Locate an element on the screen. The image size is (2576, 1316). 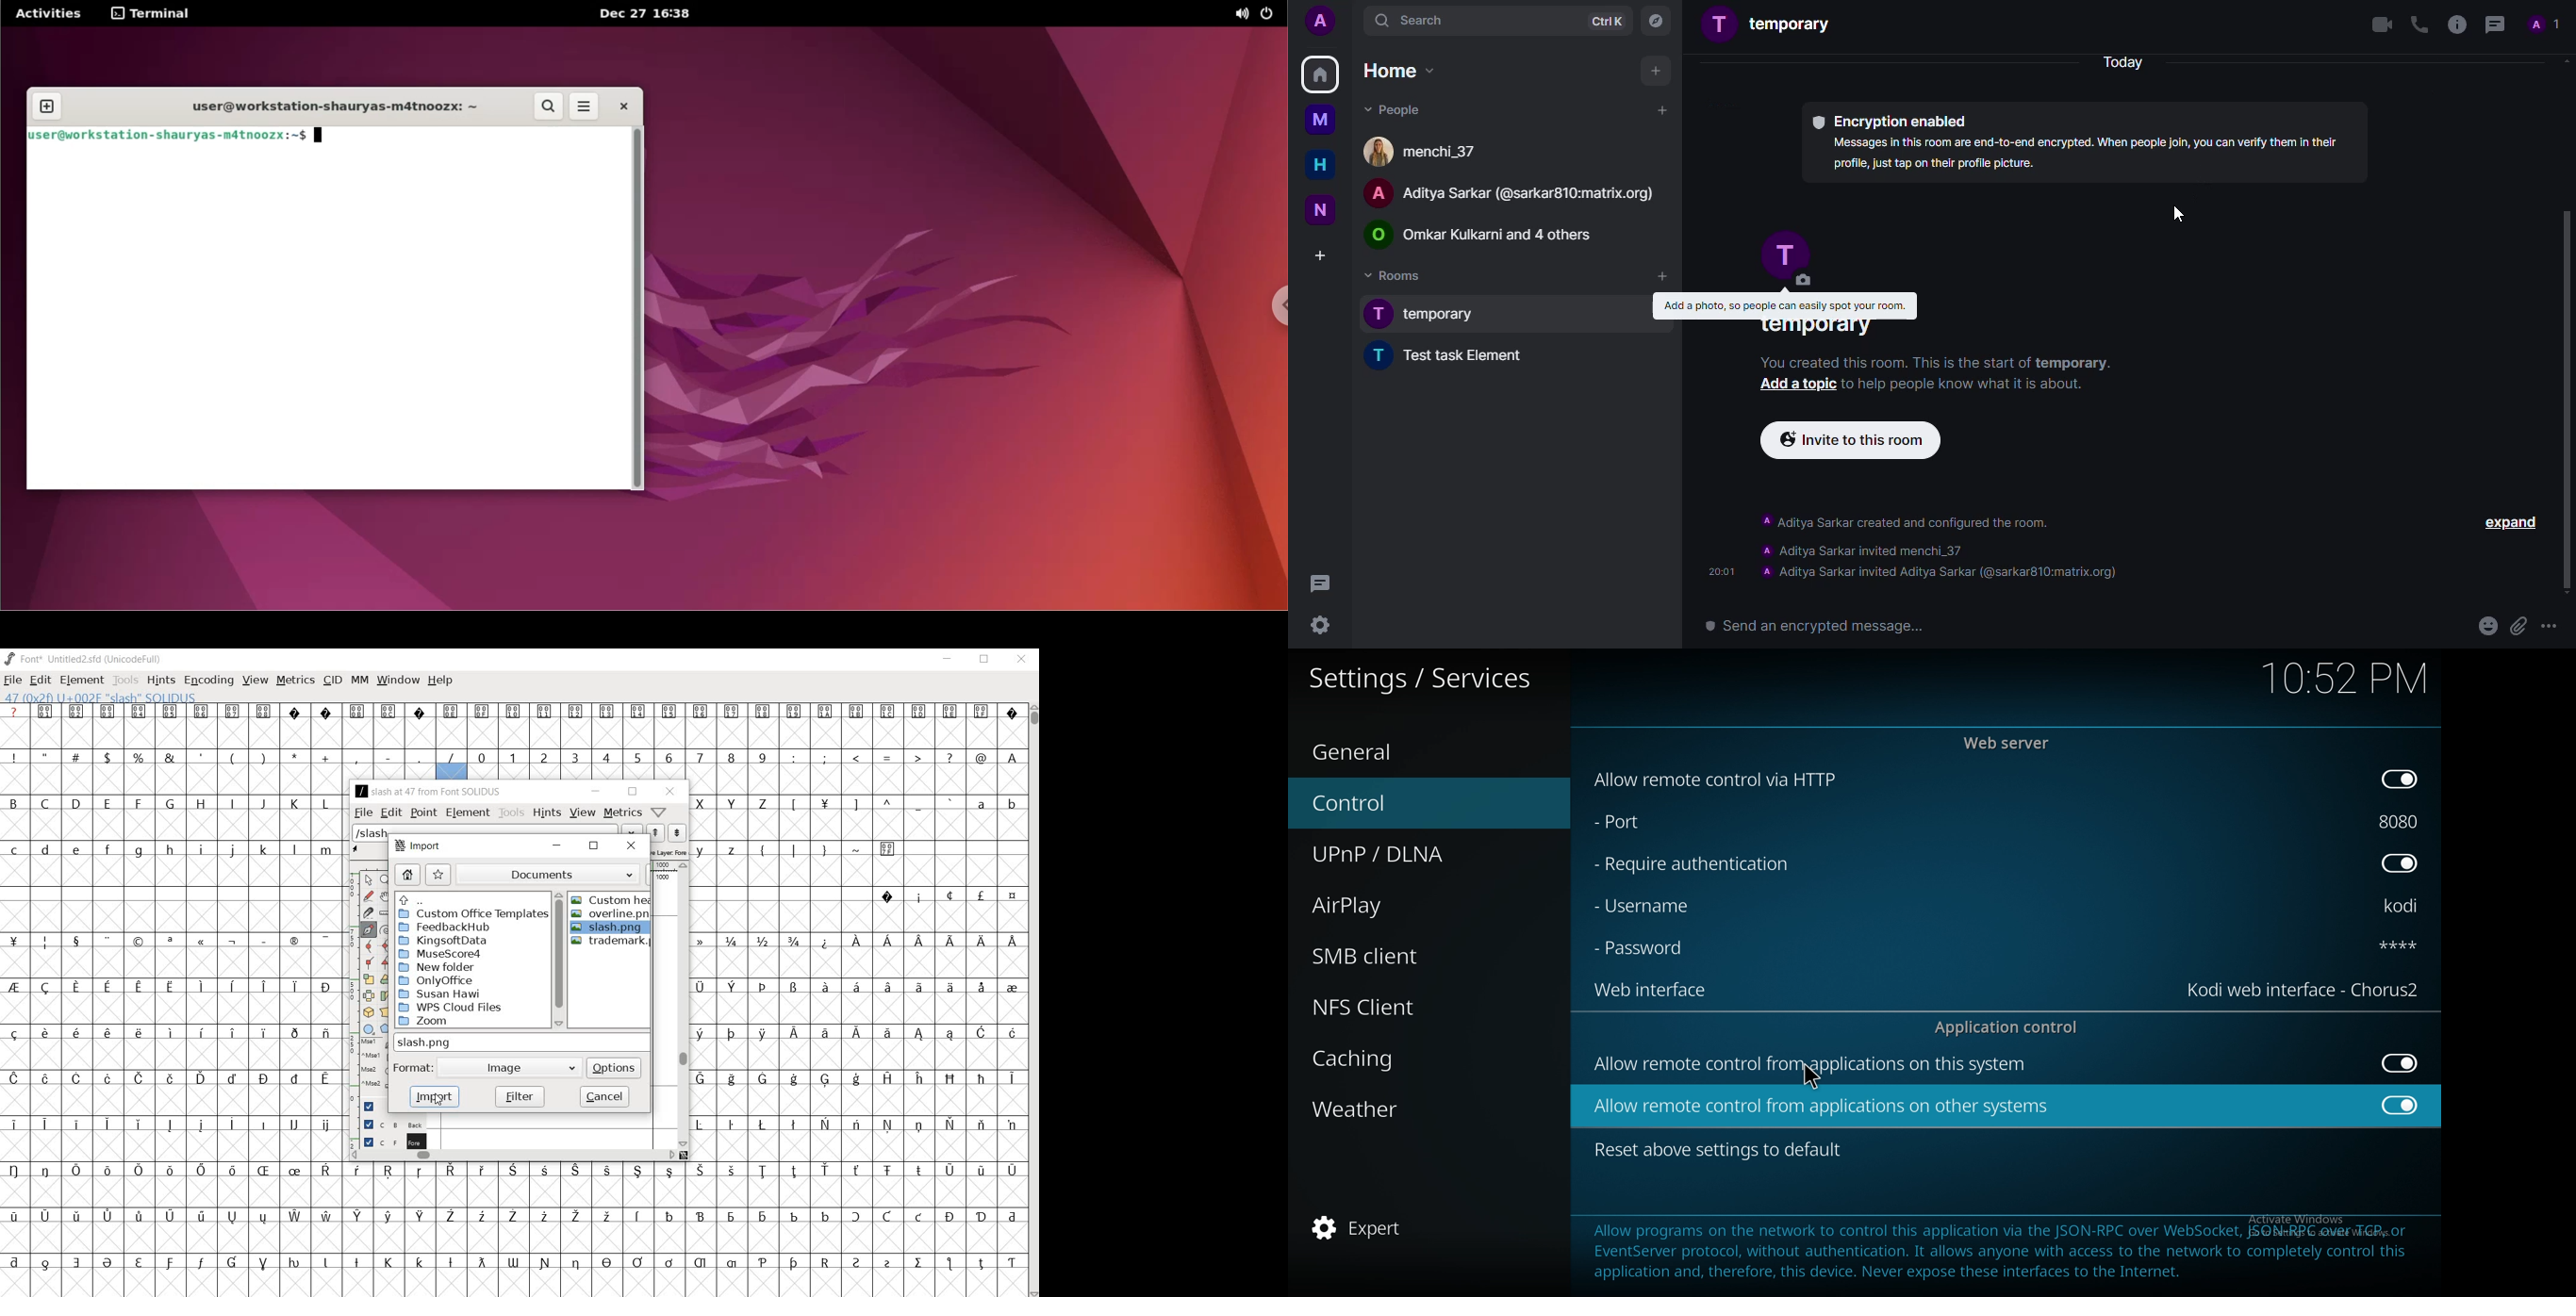
web server is located at coordinates (2010, 743).